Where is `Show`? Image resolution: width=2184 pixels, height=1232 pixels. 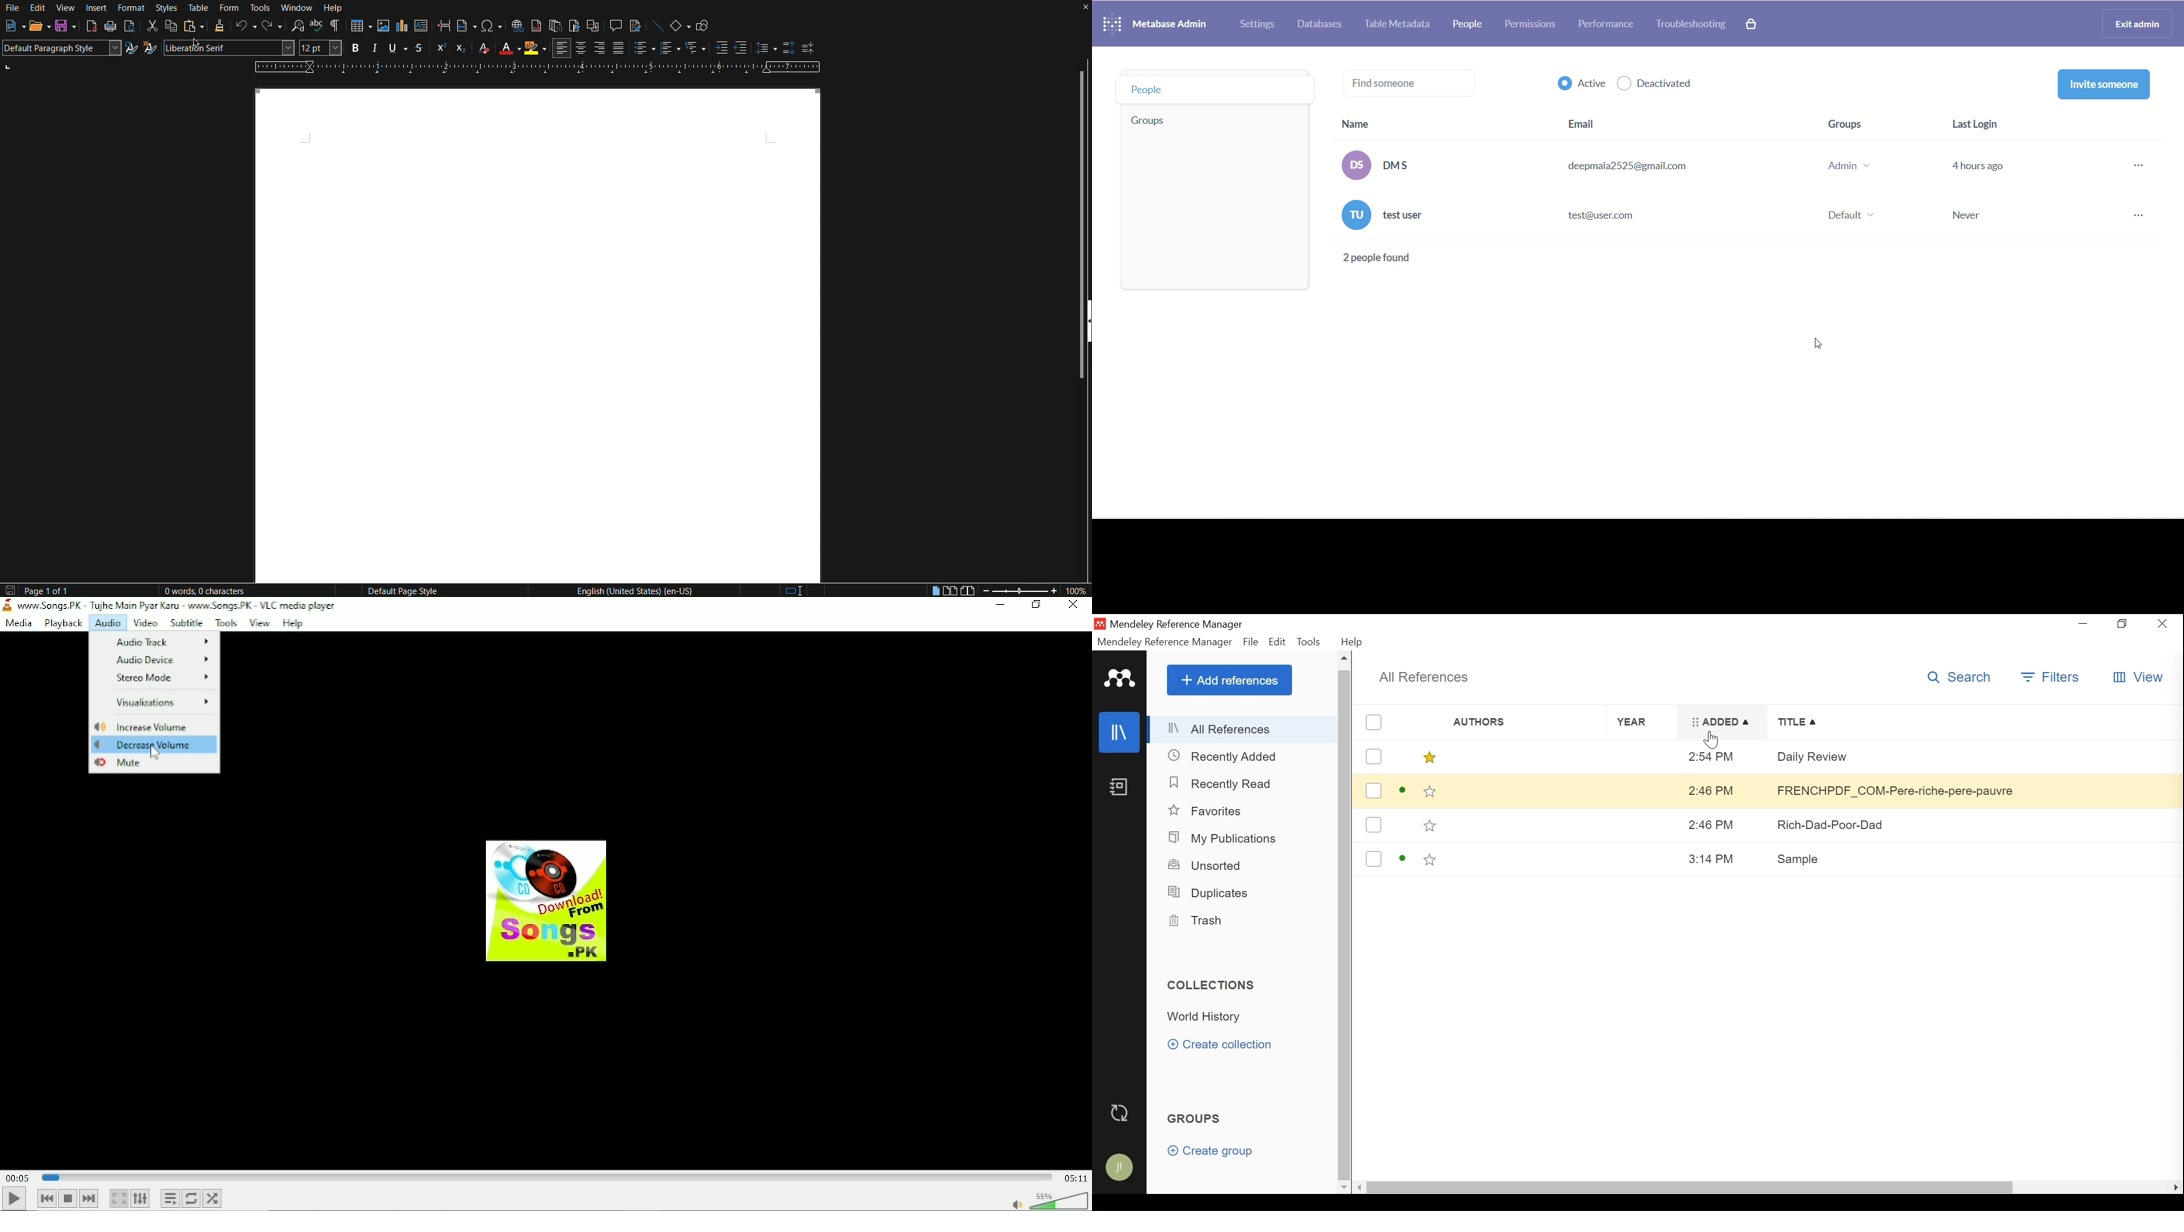 Show is located at coordinates (1085, 341).